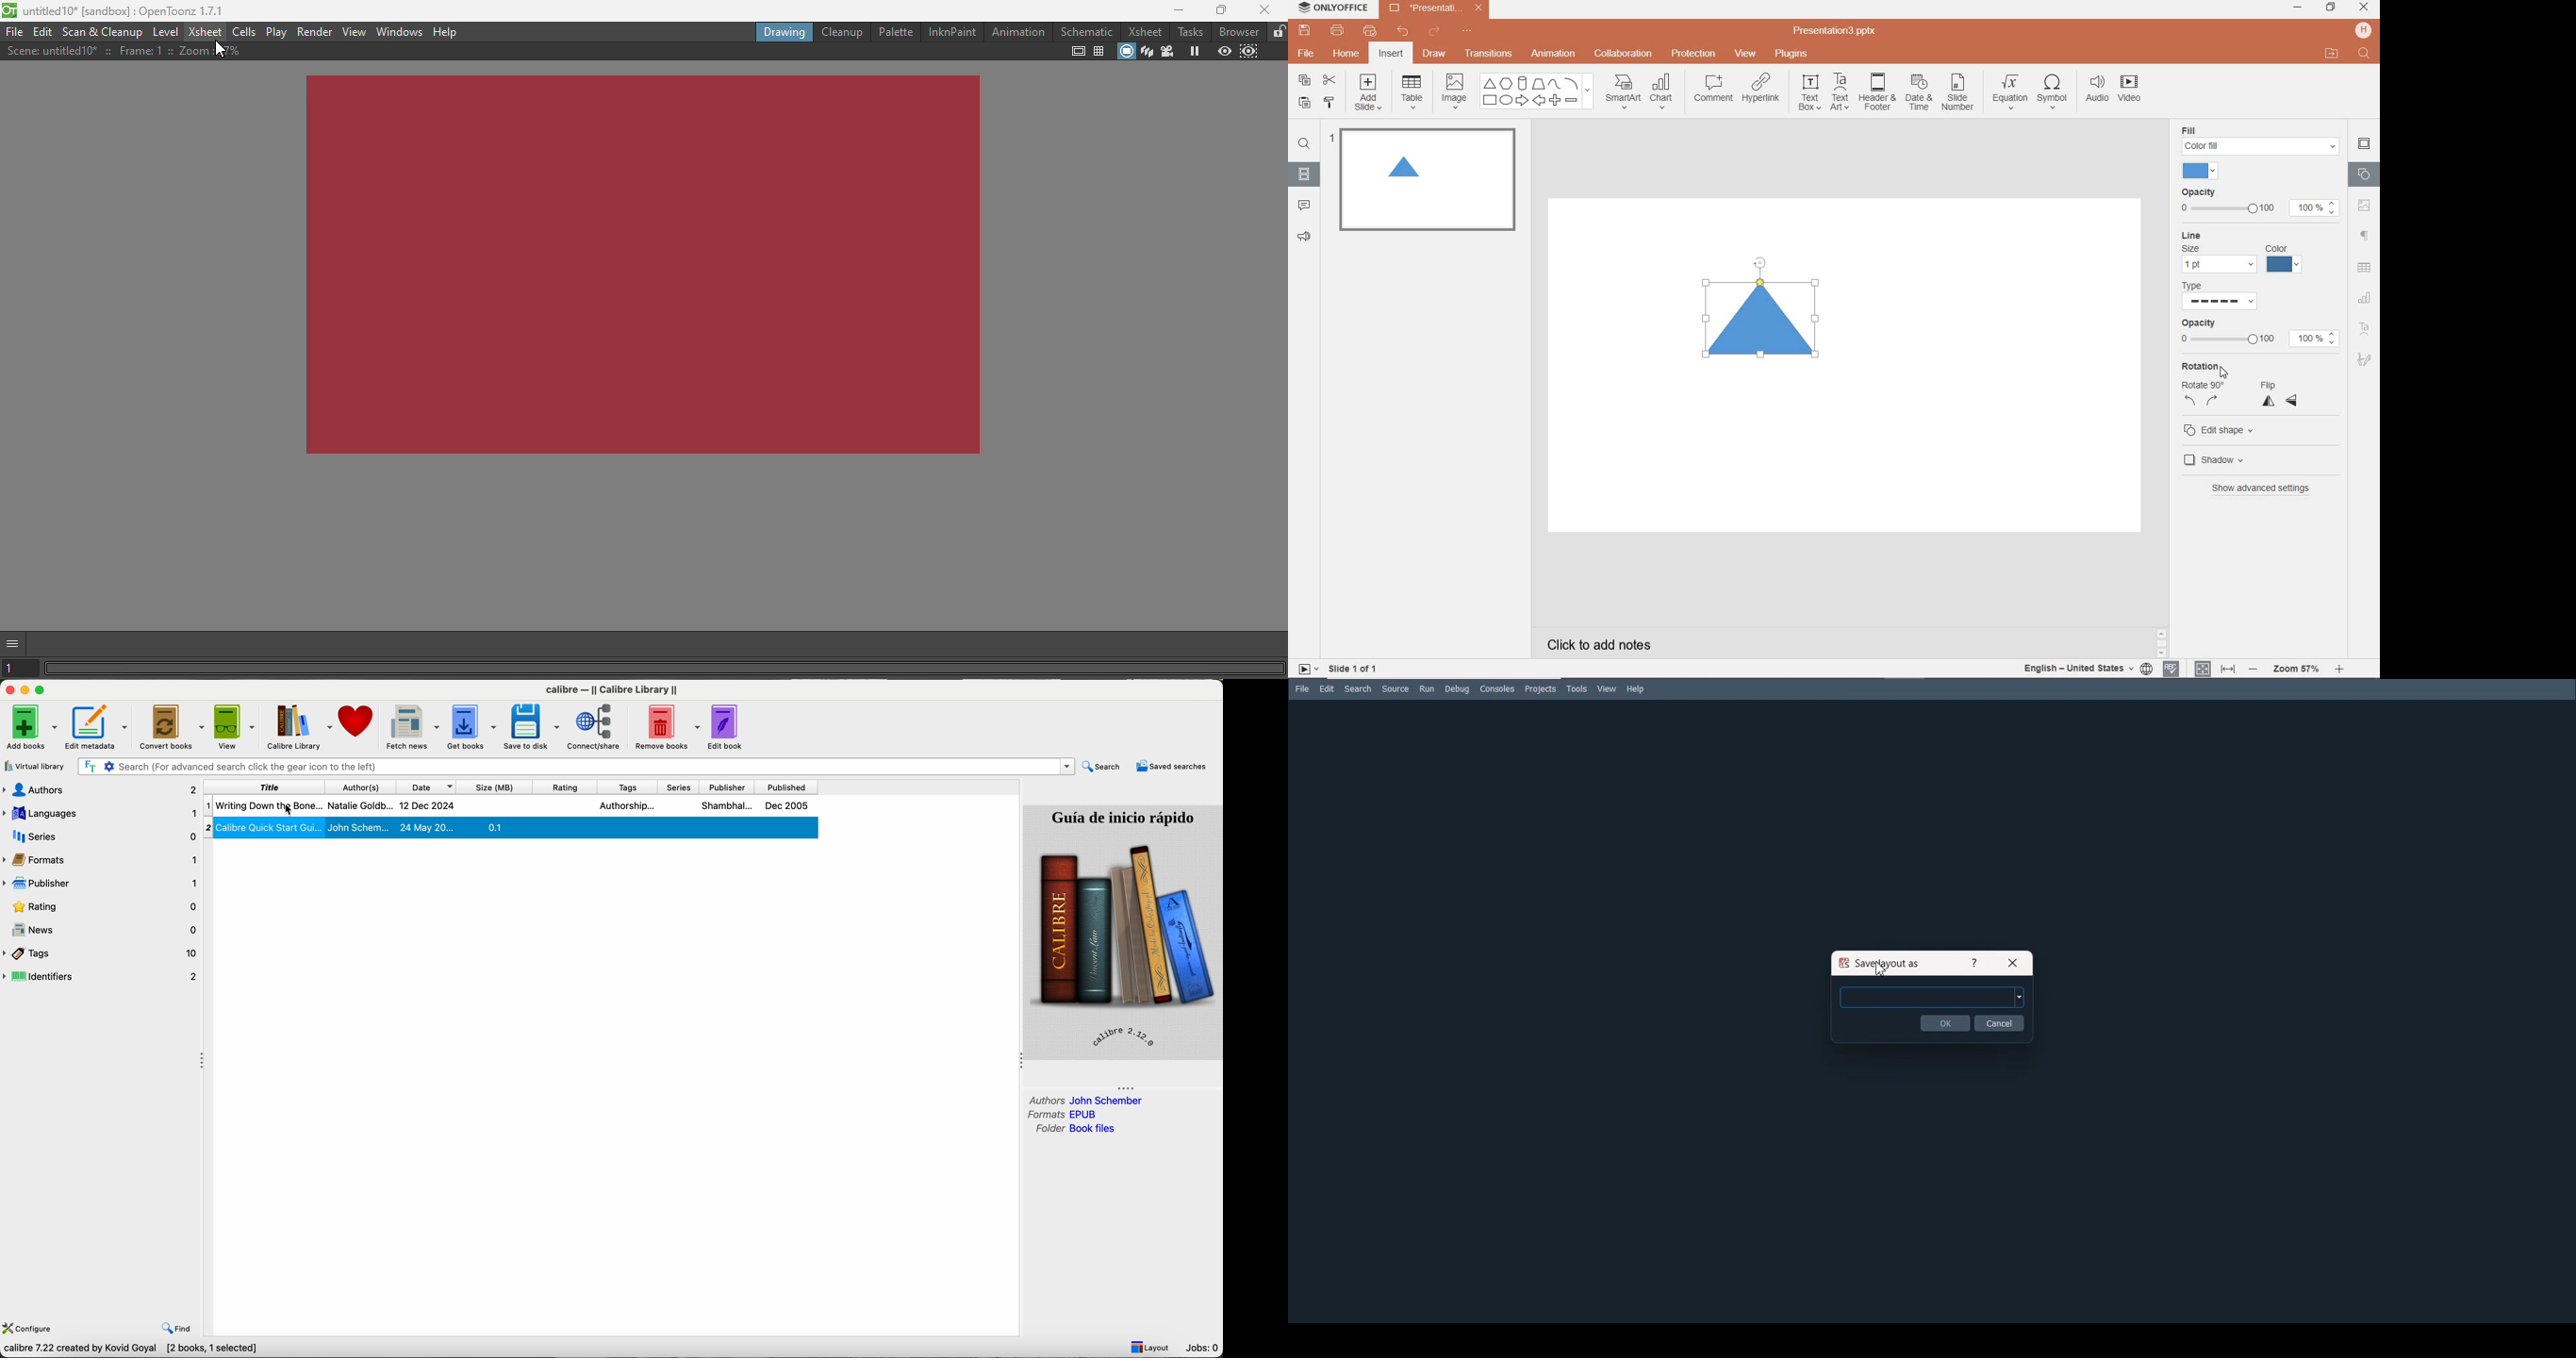 This screenshot has width=2576, height=1372. What do you see at coordinates (1606, 689) in the screenshot?
I see `View` at bounding box center [1606, 689].